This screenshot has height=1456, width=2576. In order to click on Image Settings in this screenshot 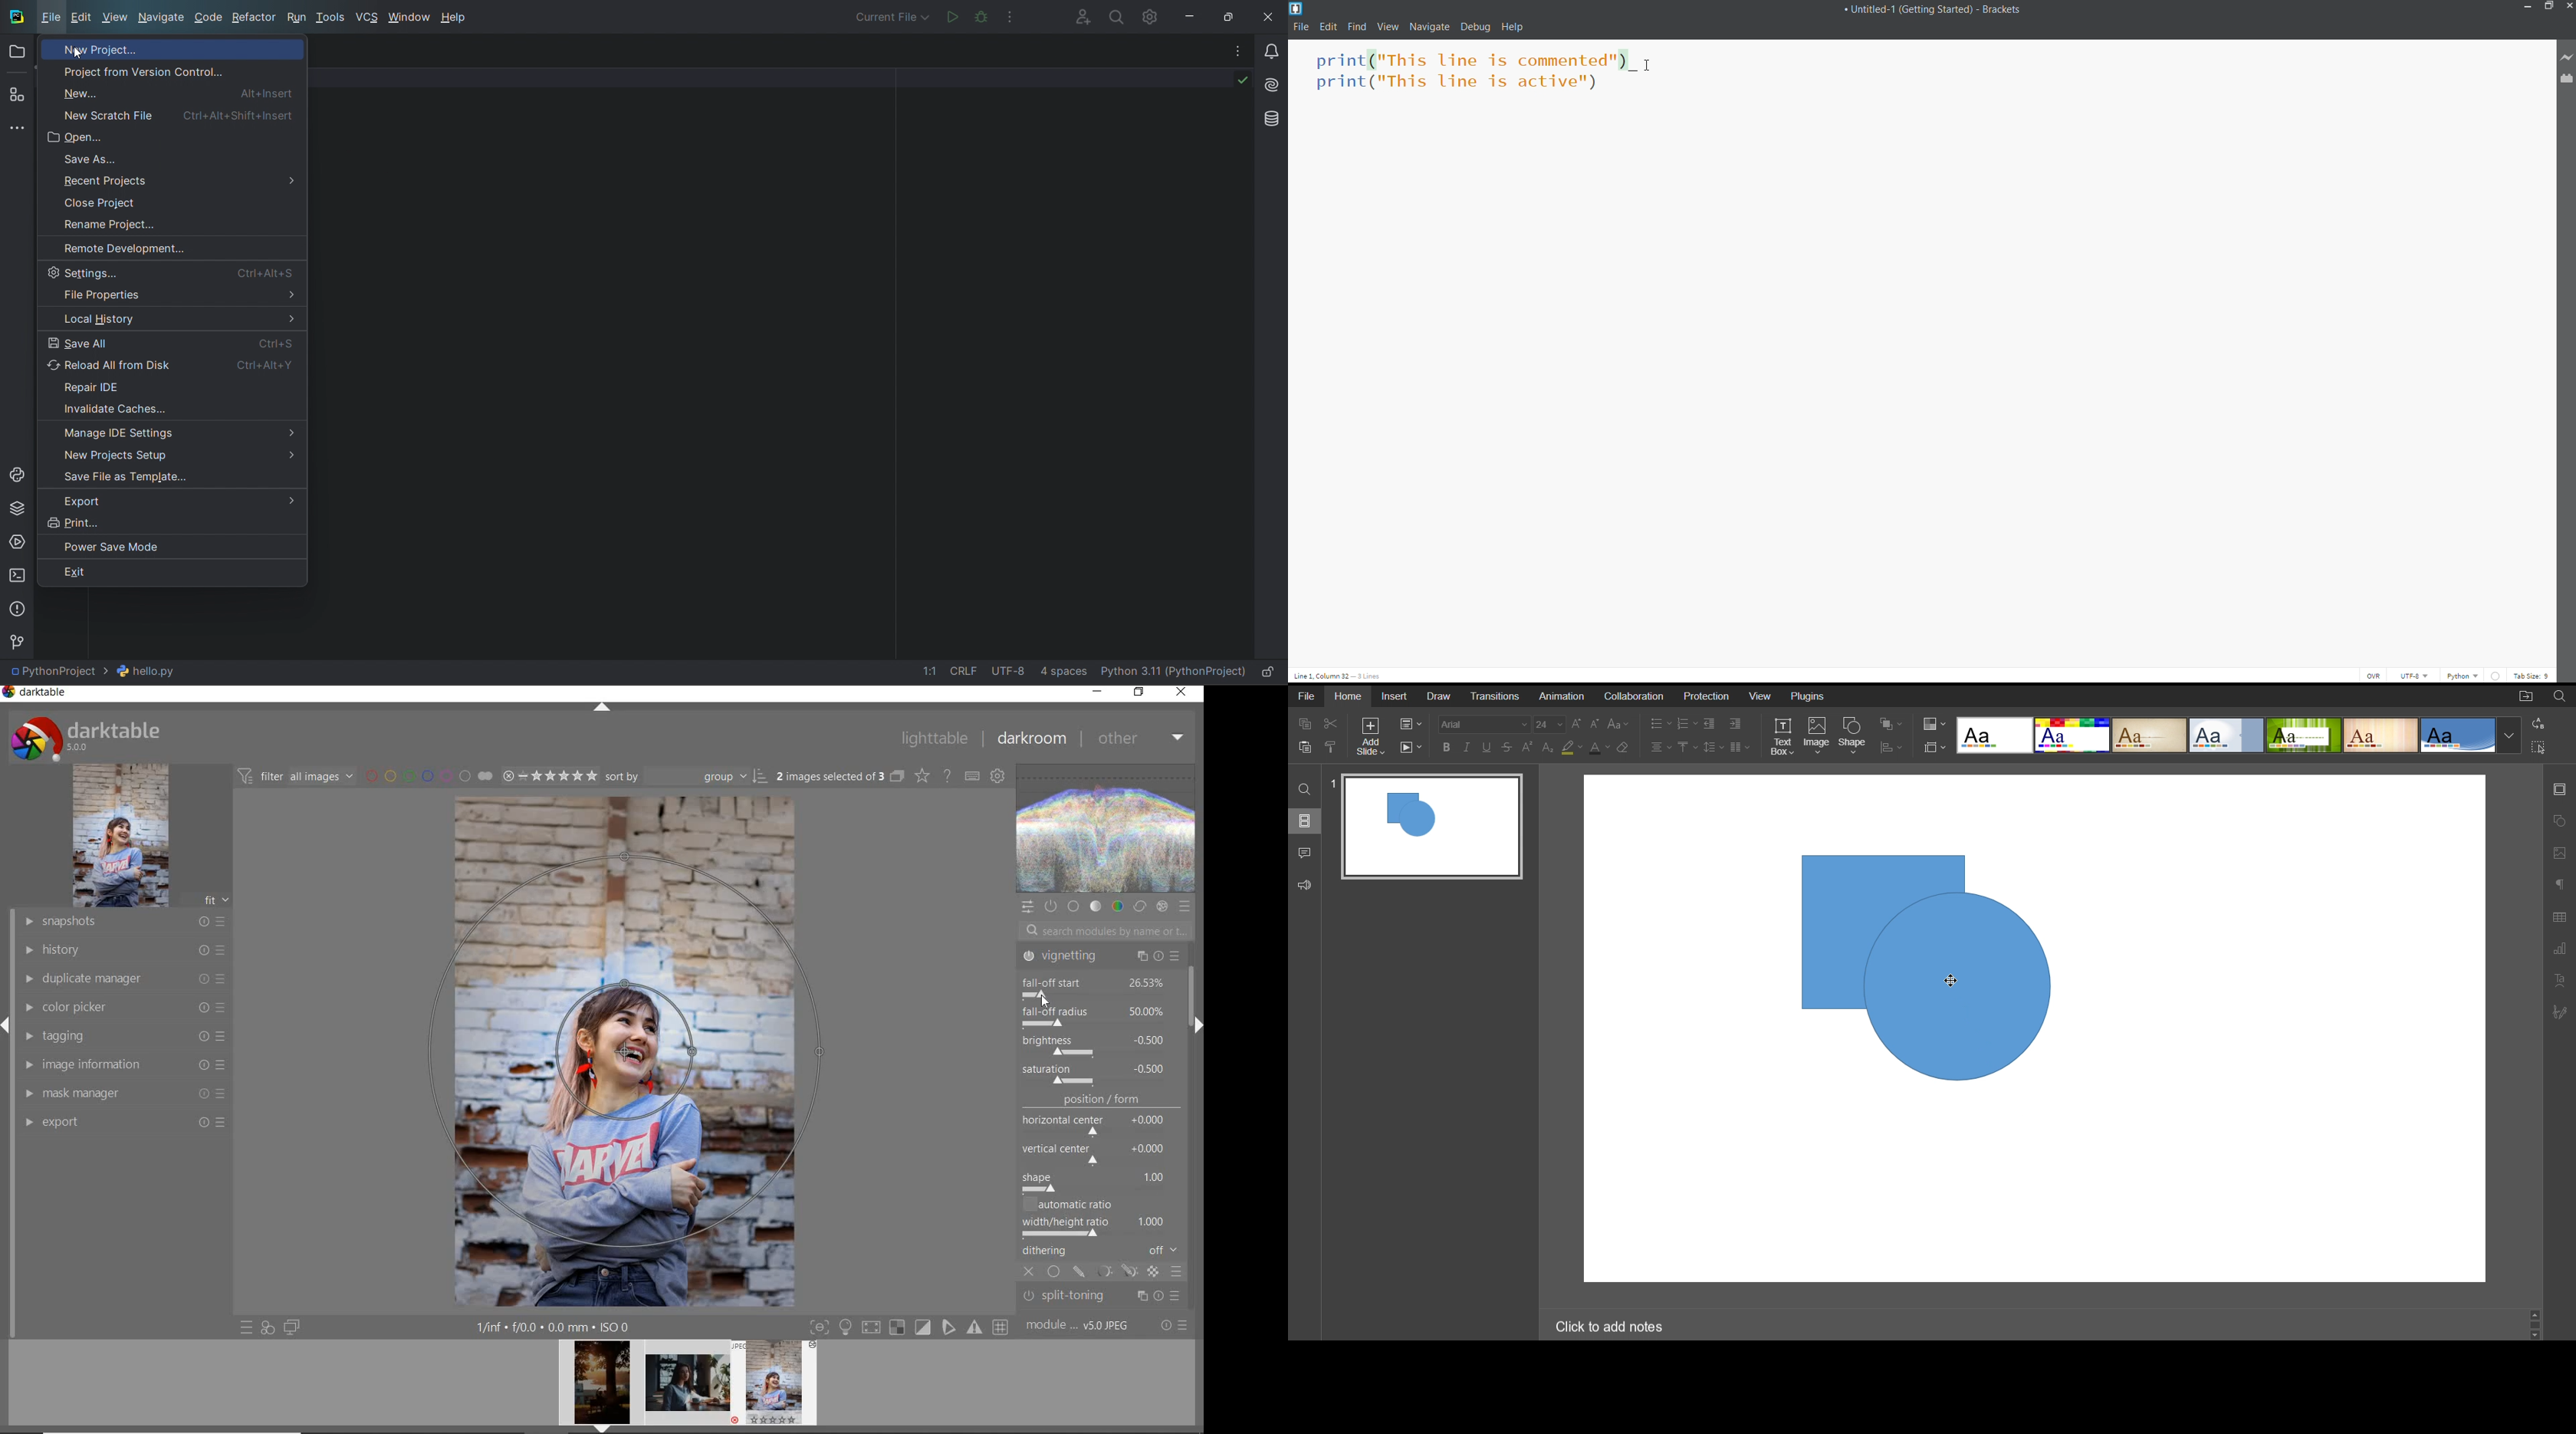, I will do `click(2560, 853)`.